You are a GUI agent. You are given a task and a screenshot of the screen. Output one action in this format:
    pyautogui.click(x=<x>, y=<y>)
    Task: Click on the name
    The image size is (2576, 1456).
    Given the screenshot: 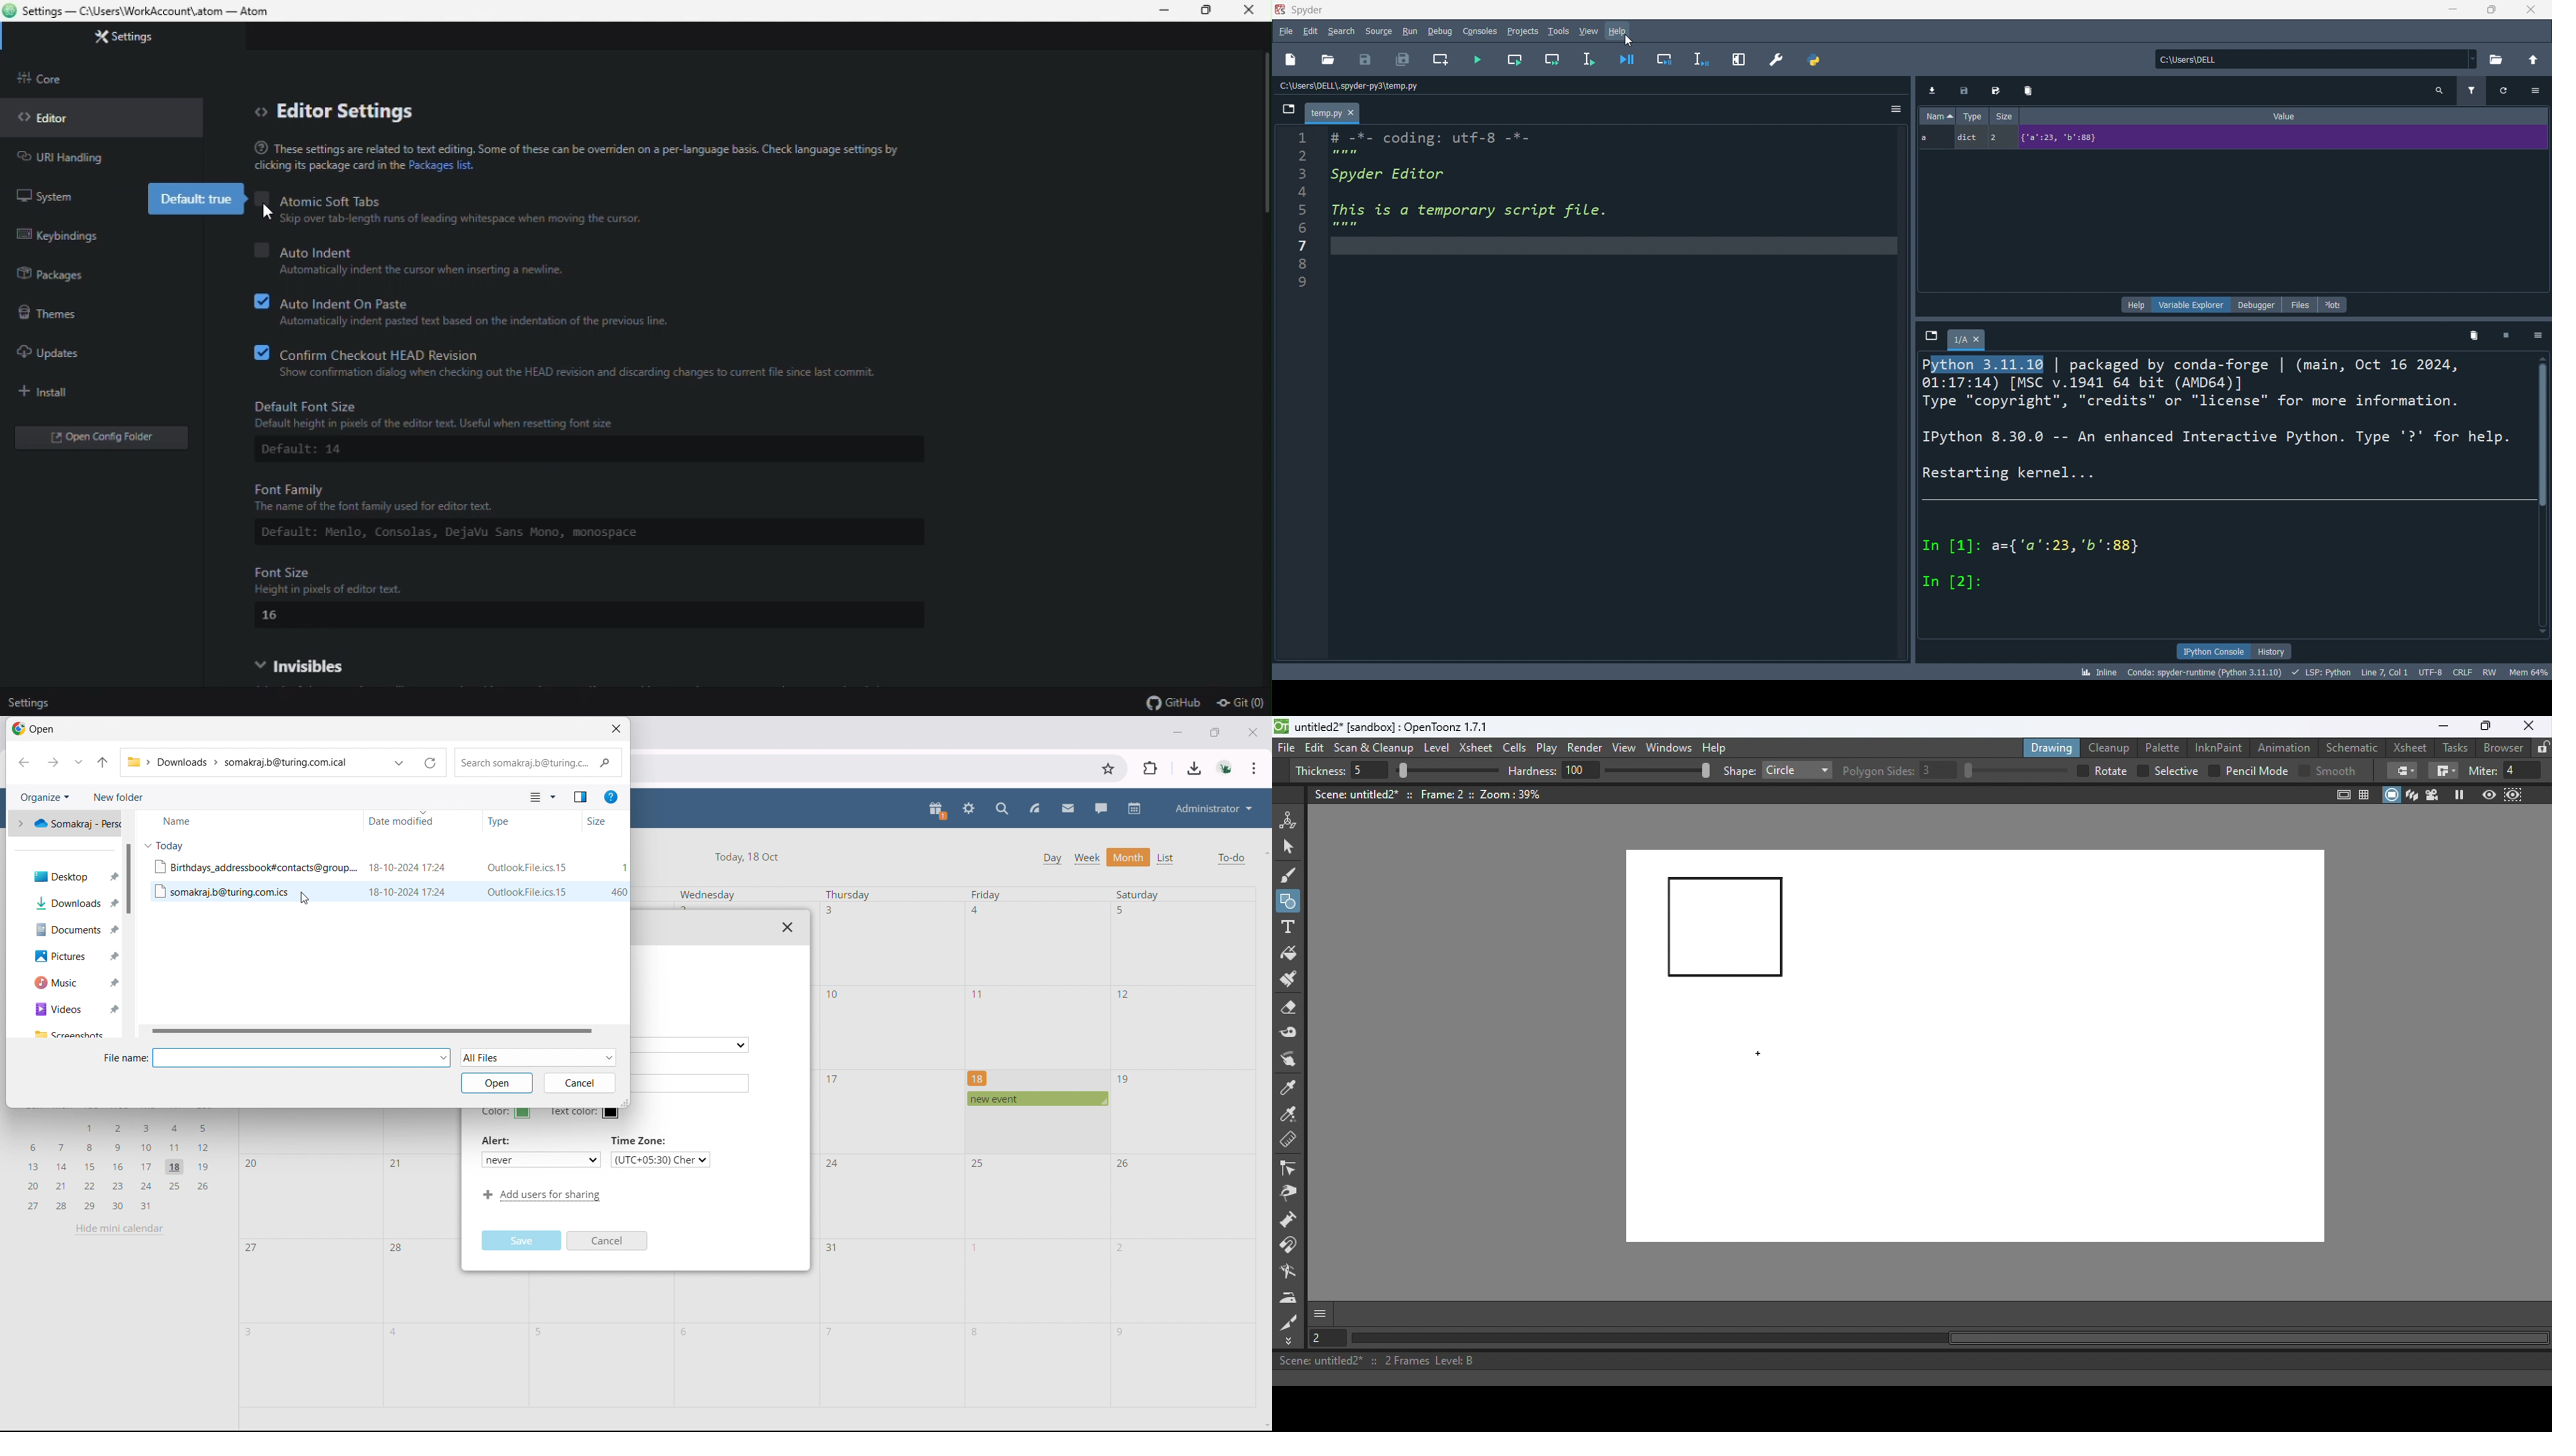 What is the action you would take?
    pyautogui.click(x=247, y=820)
    